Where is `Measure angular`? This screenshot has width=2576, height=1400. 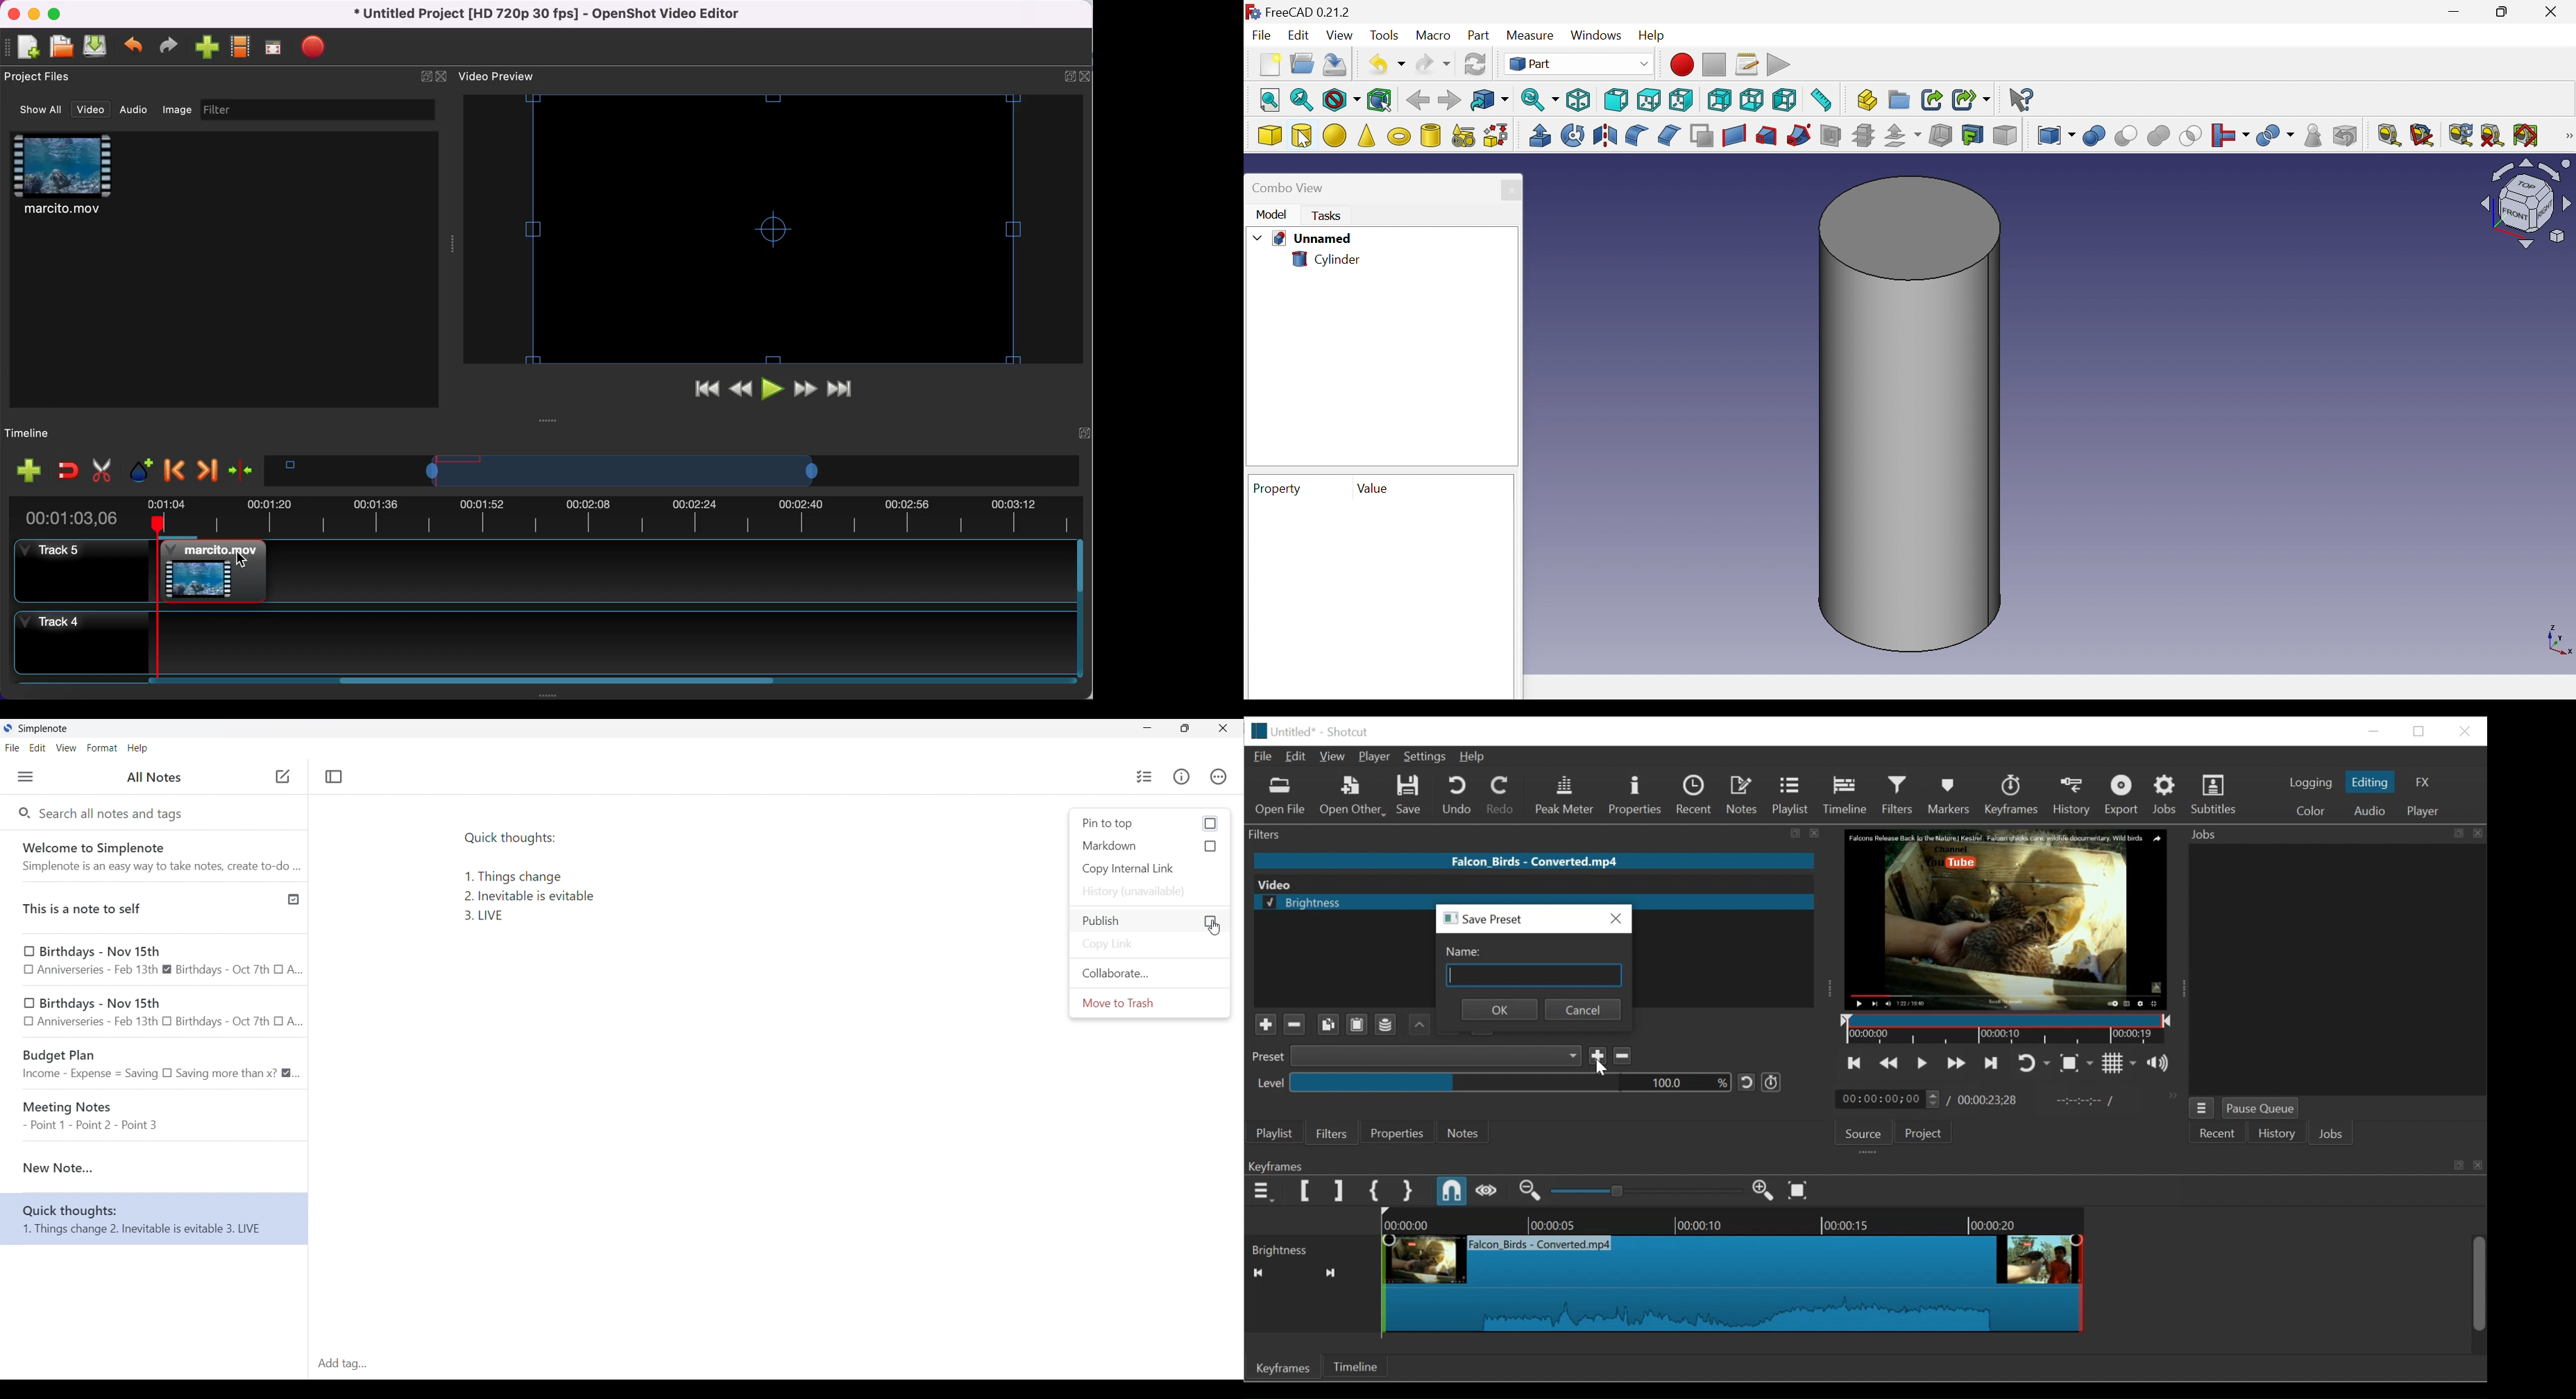
Measure angular is located at coordinates (2422, 136).